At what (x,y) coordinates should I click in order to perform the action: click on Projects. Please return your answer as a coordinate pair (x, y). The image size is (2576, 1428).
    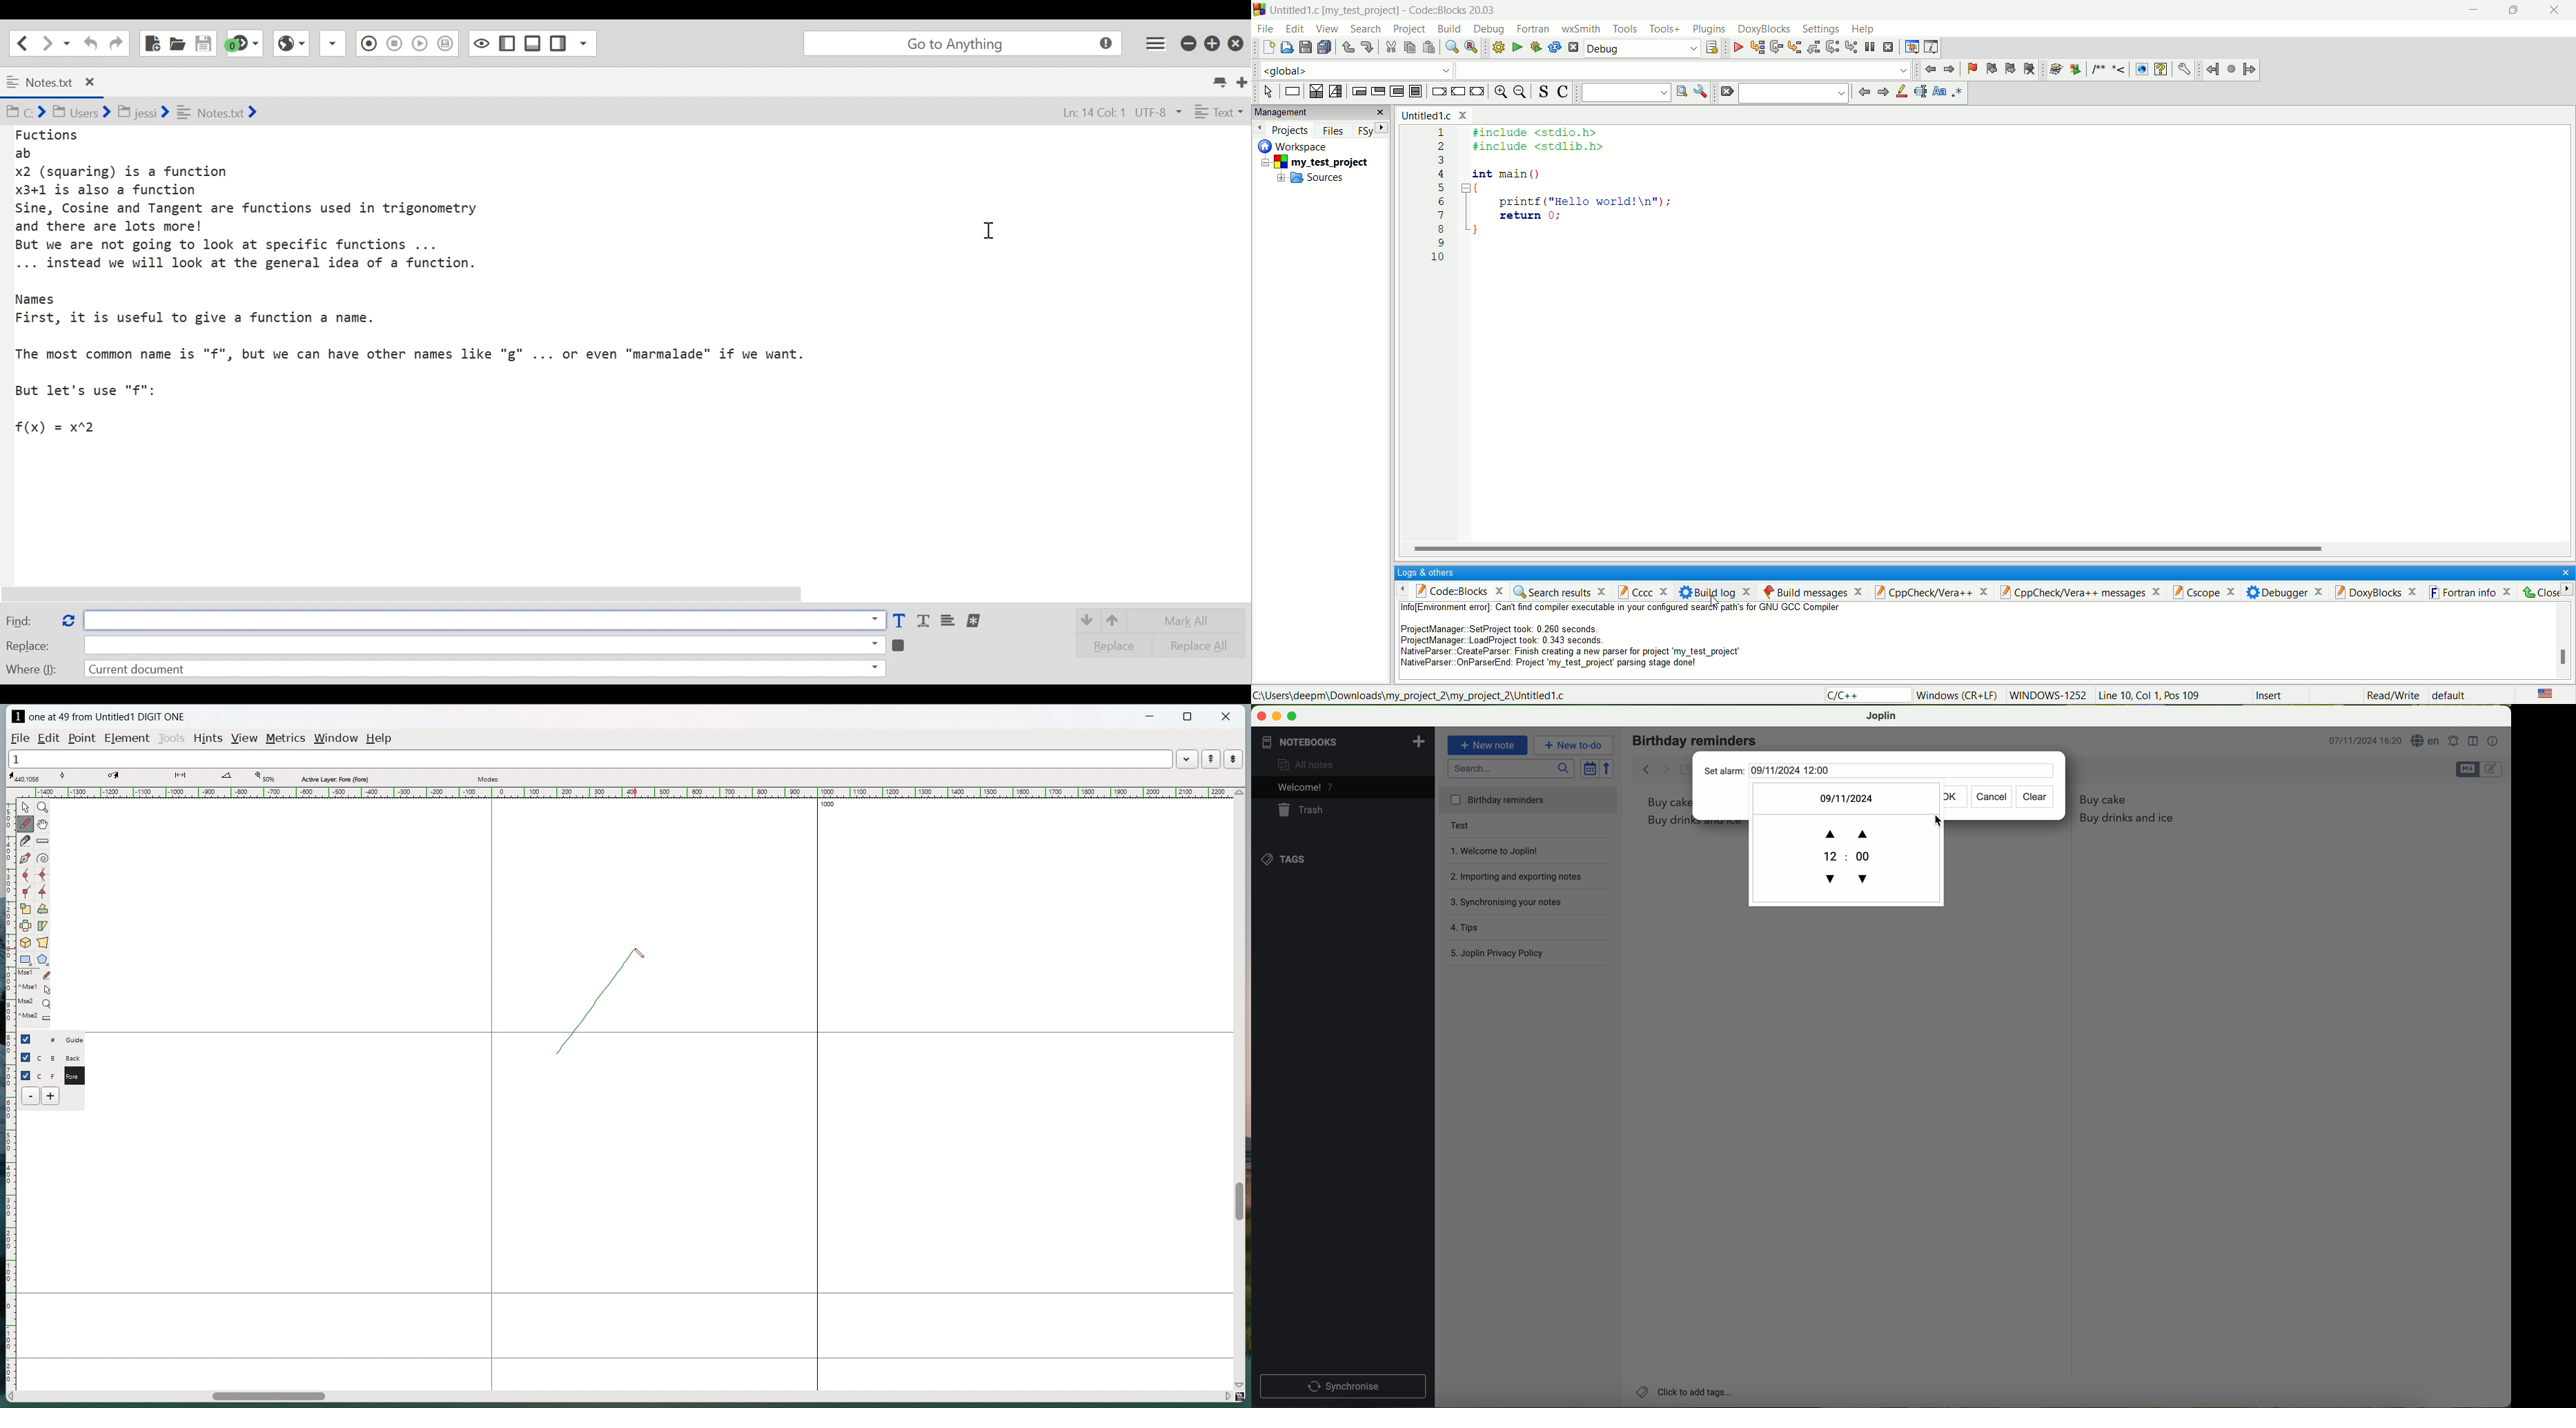
    Looking at the image, I should click on (1282, 128).